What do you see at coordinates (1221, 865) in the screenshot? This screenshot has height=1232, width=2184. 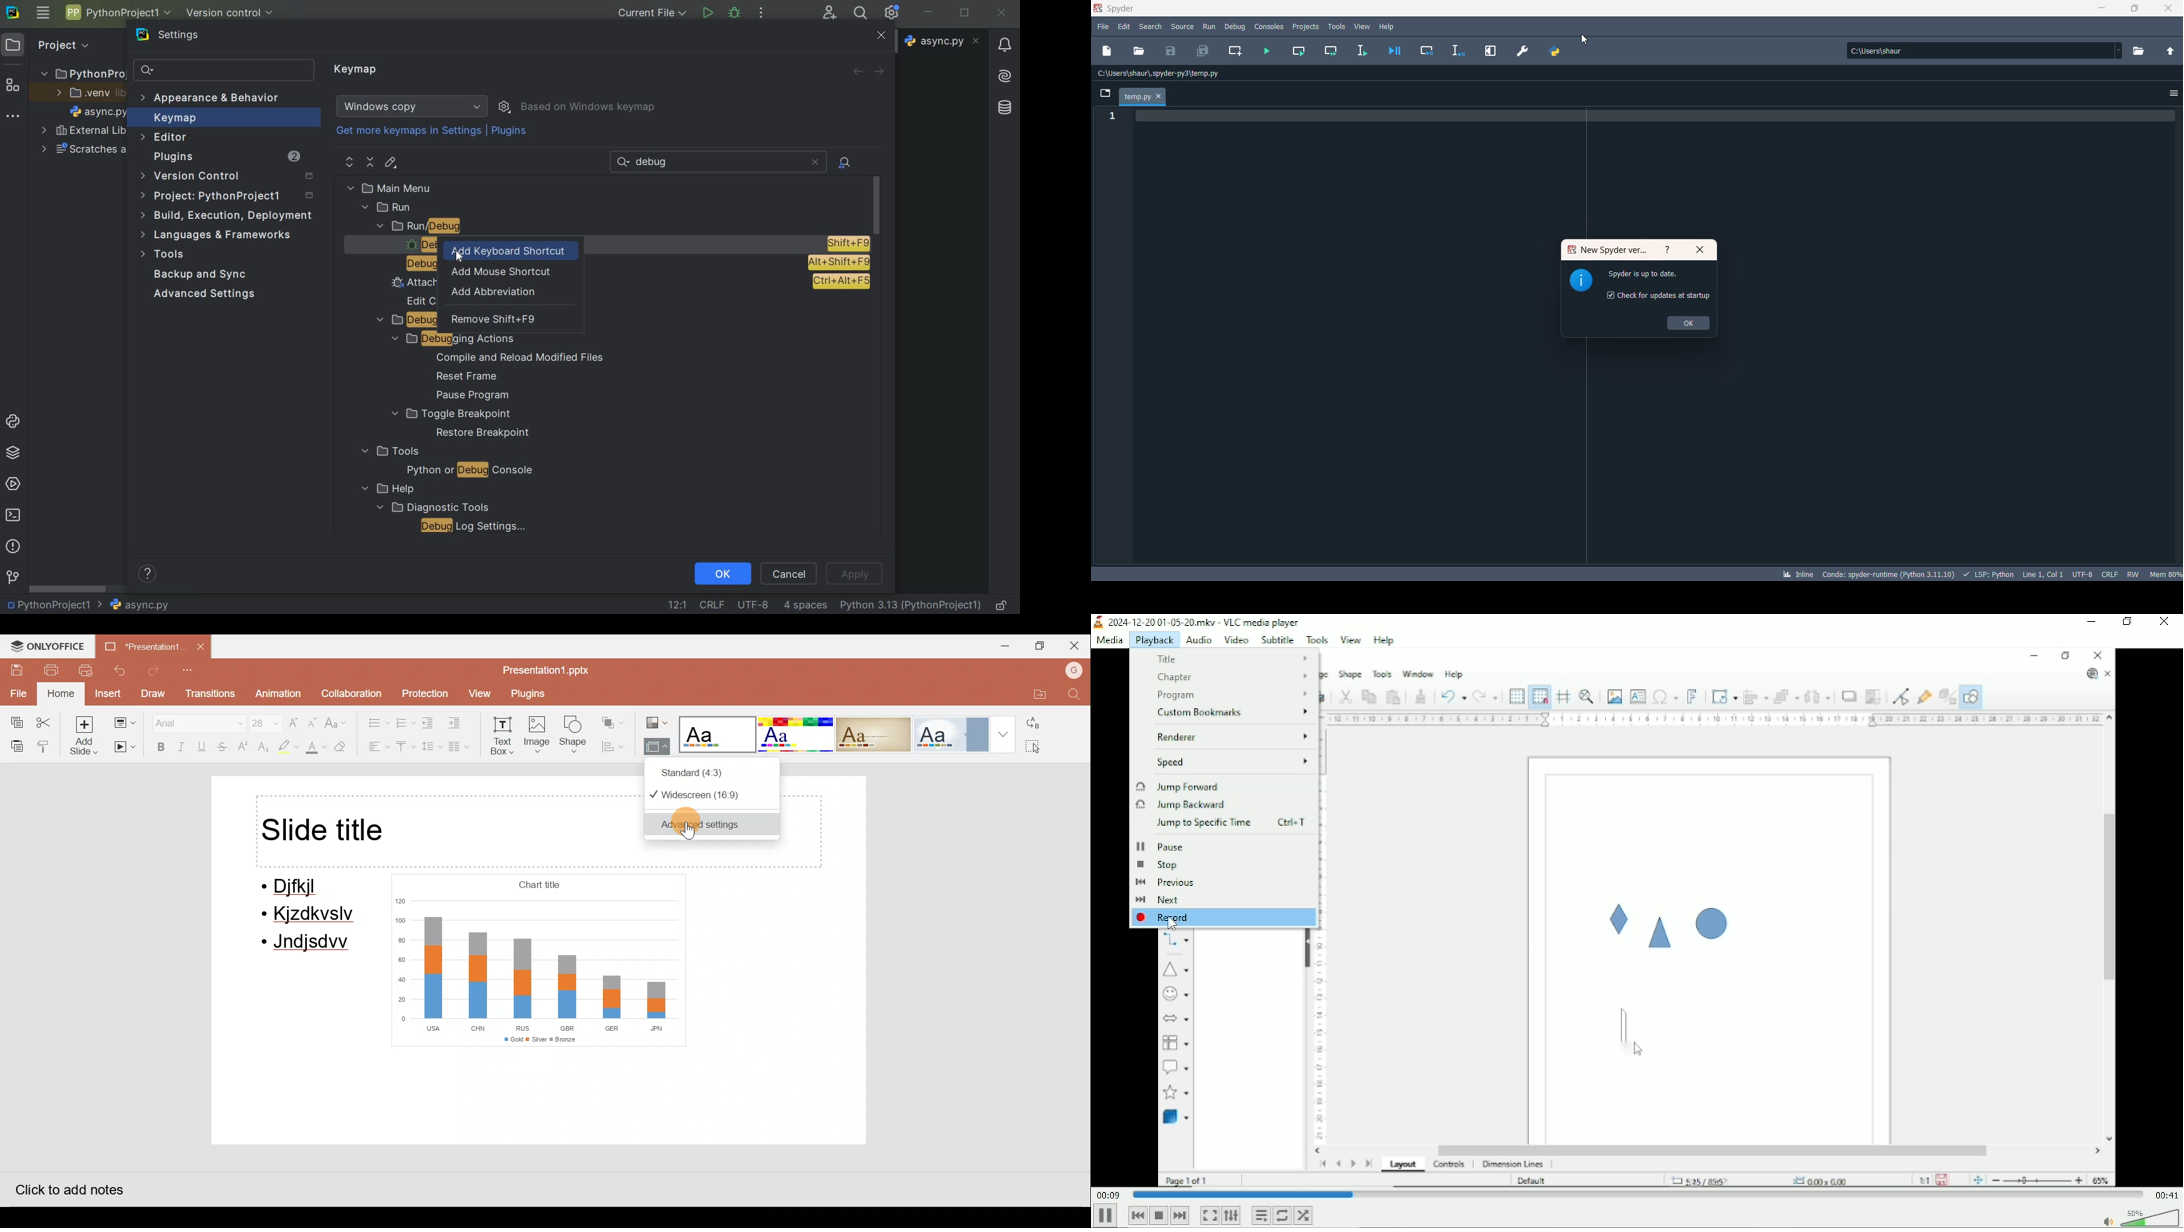 I see `Stop` at bounding box center [1221, 865].